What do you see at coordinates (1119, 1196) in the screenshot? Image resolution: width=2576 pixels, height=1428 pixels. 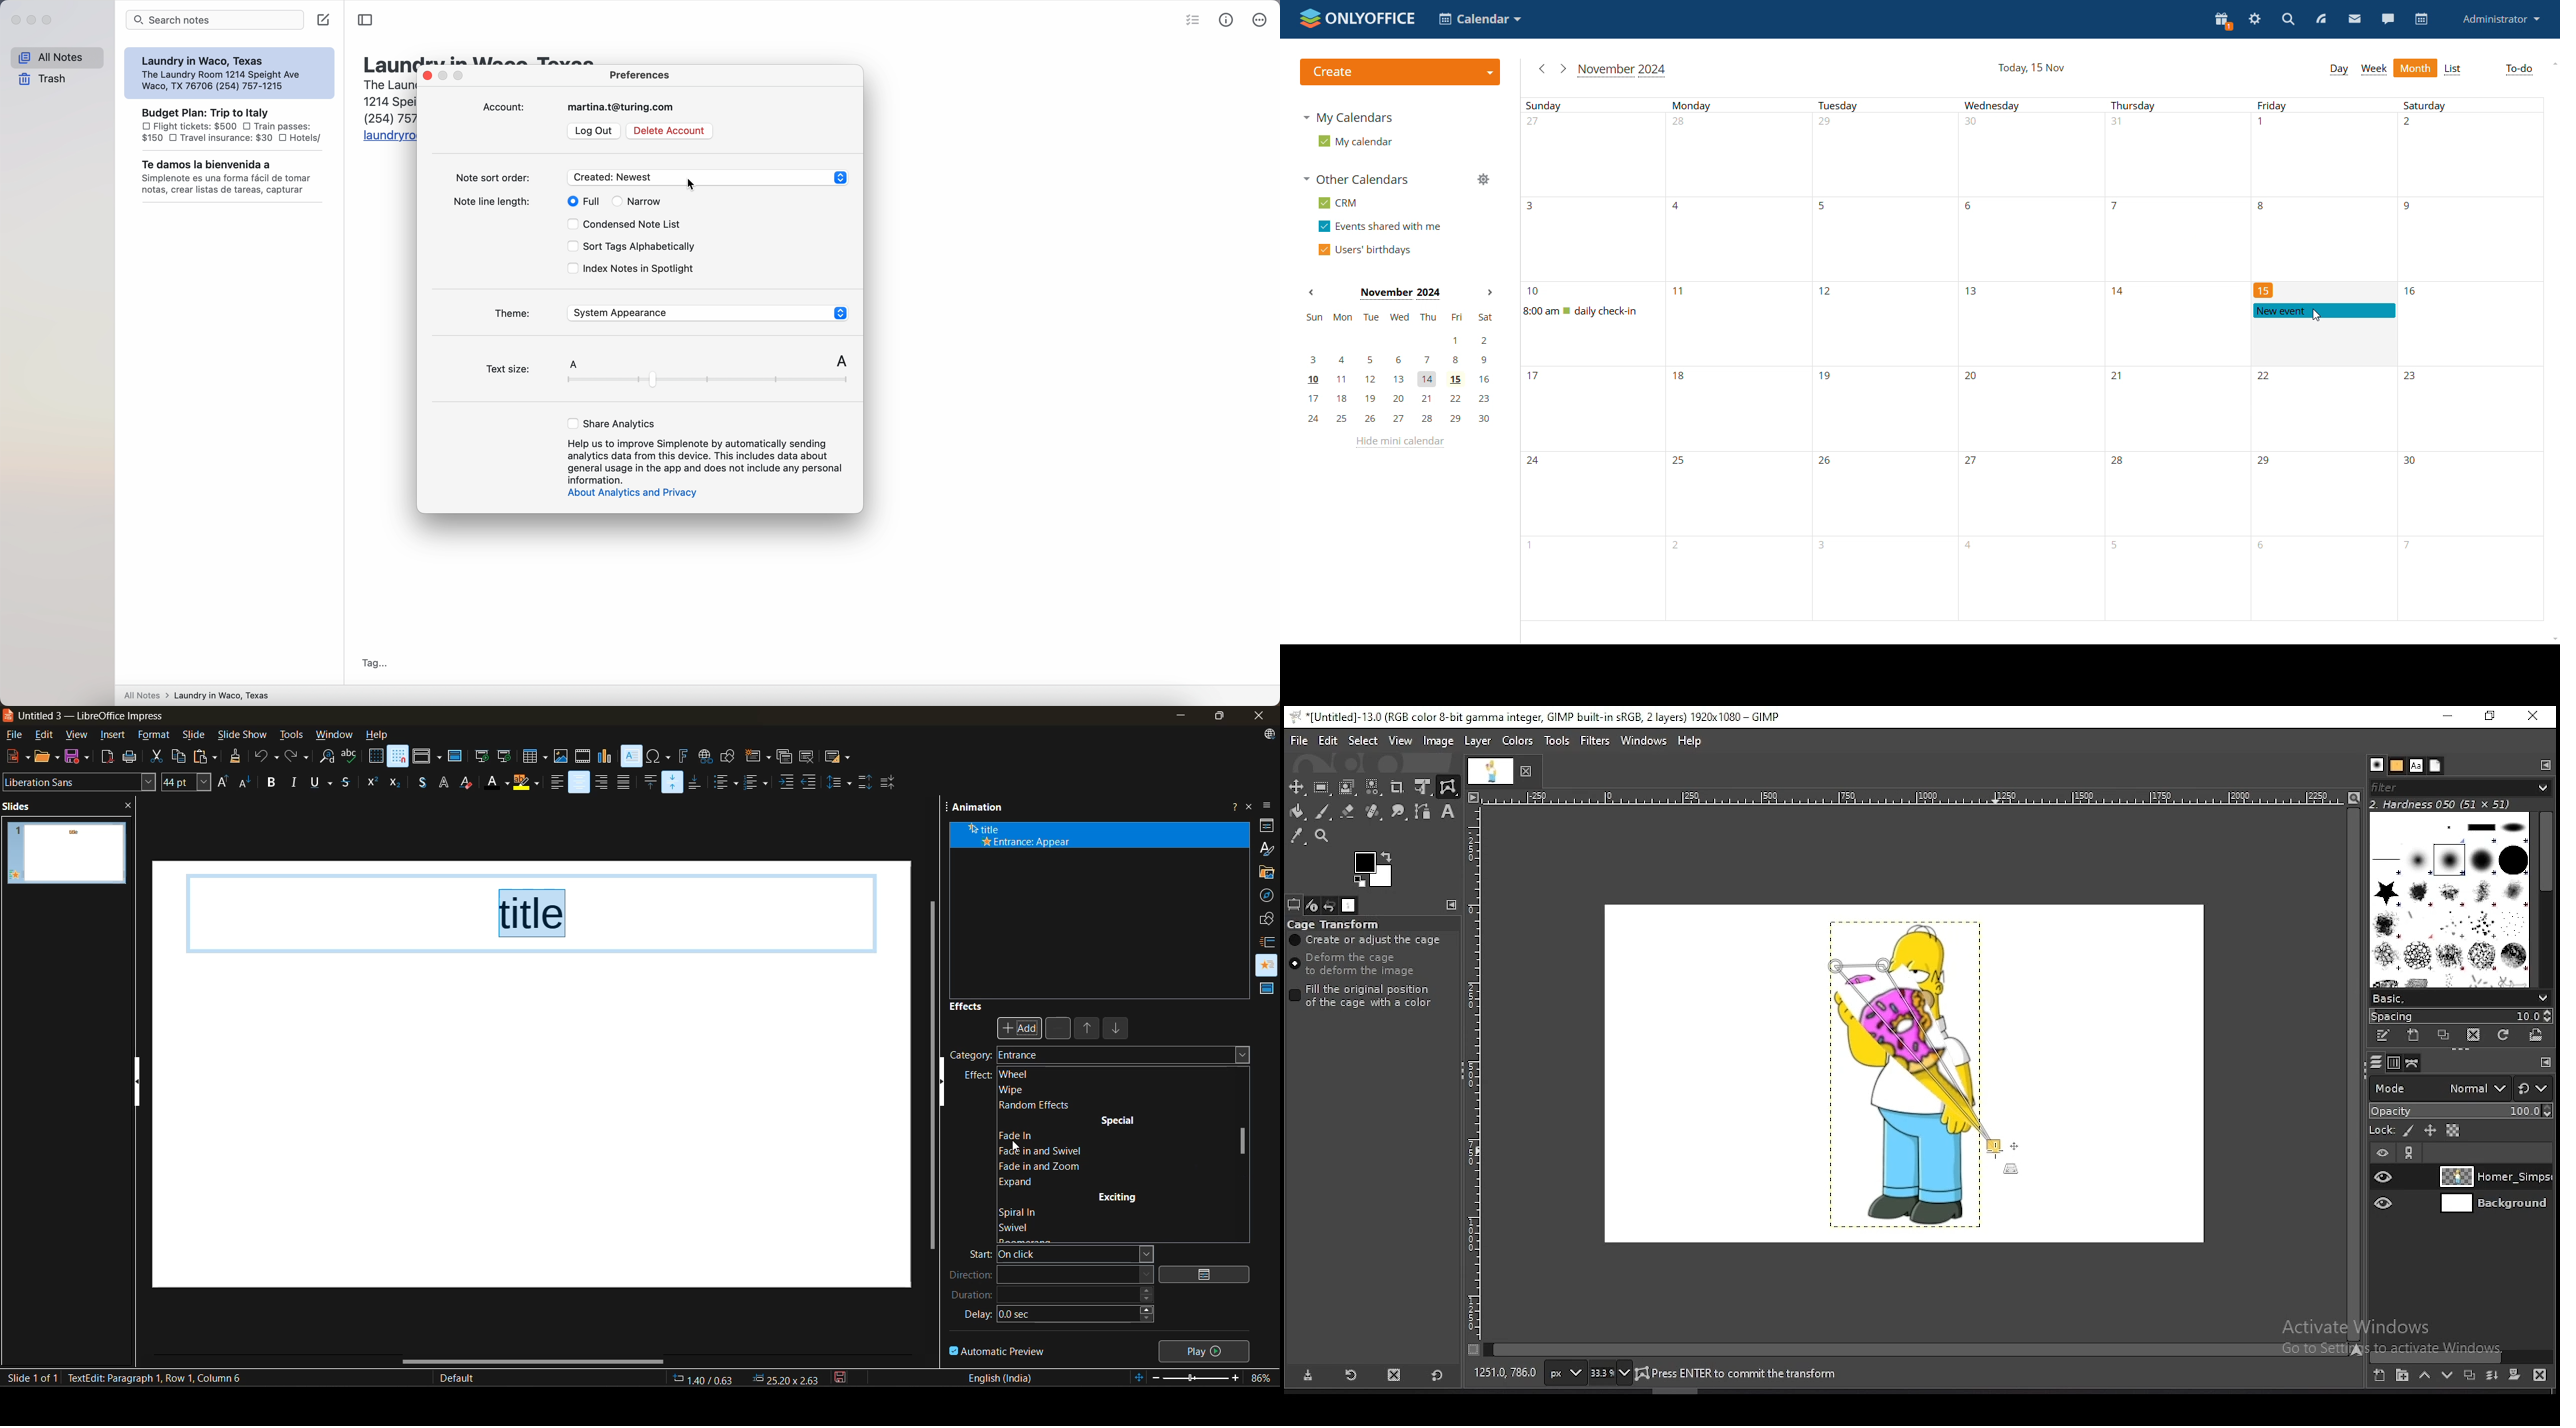 I see `exciting` at bounding box center [1119, 1196].